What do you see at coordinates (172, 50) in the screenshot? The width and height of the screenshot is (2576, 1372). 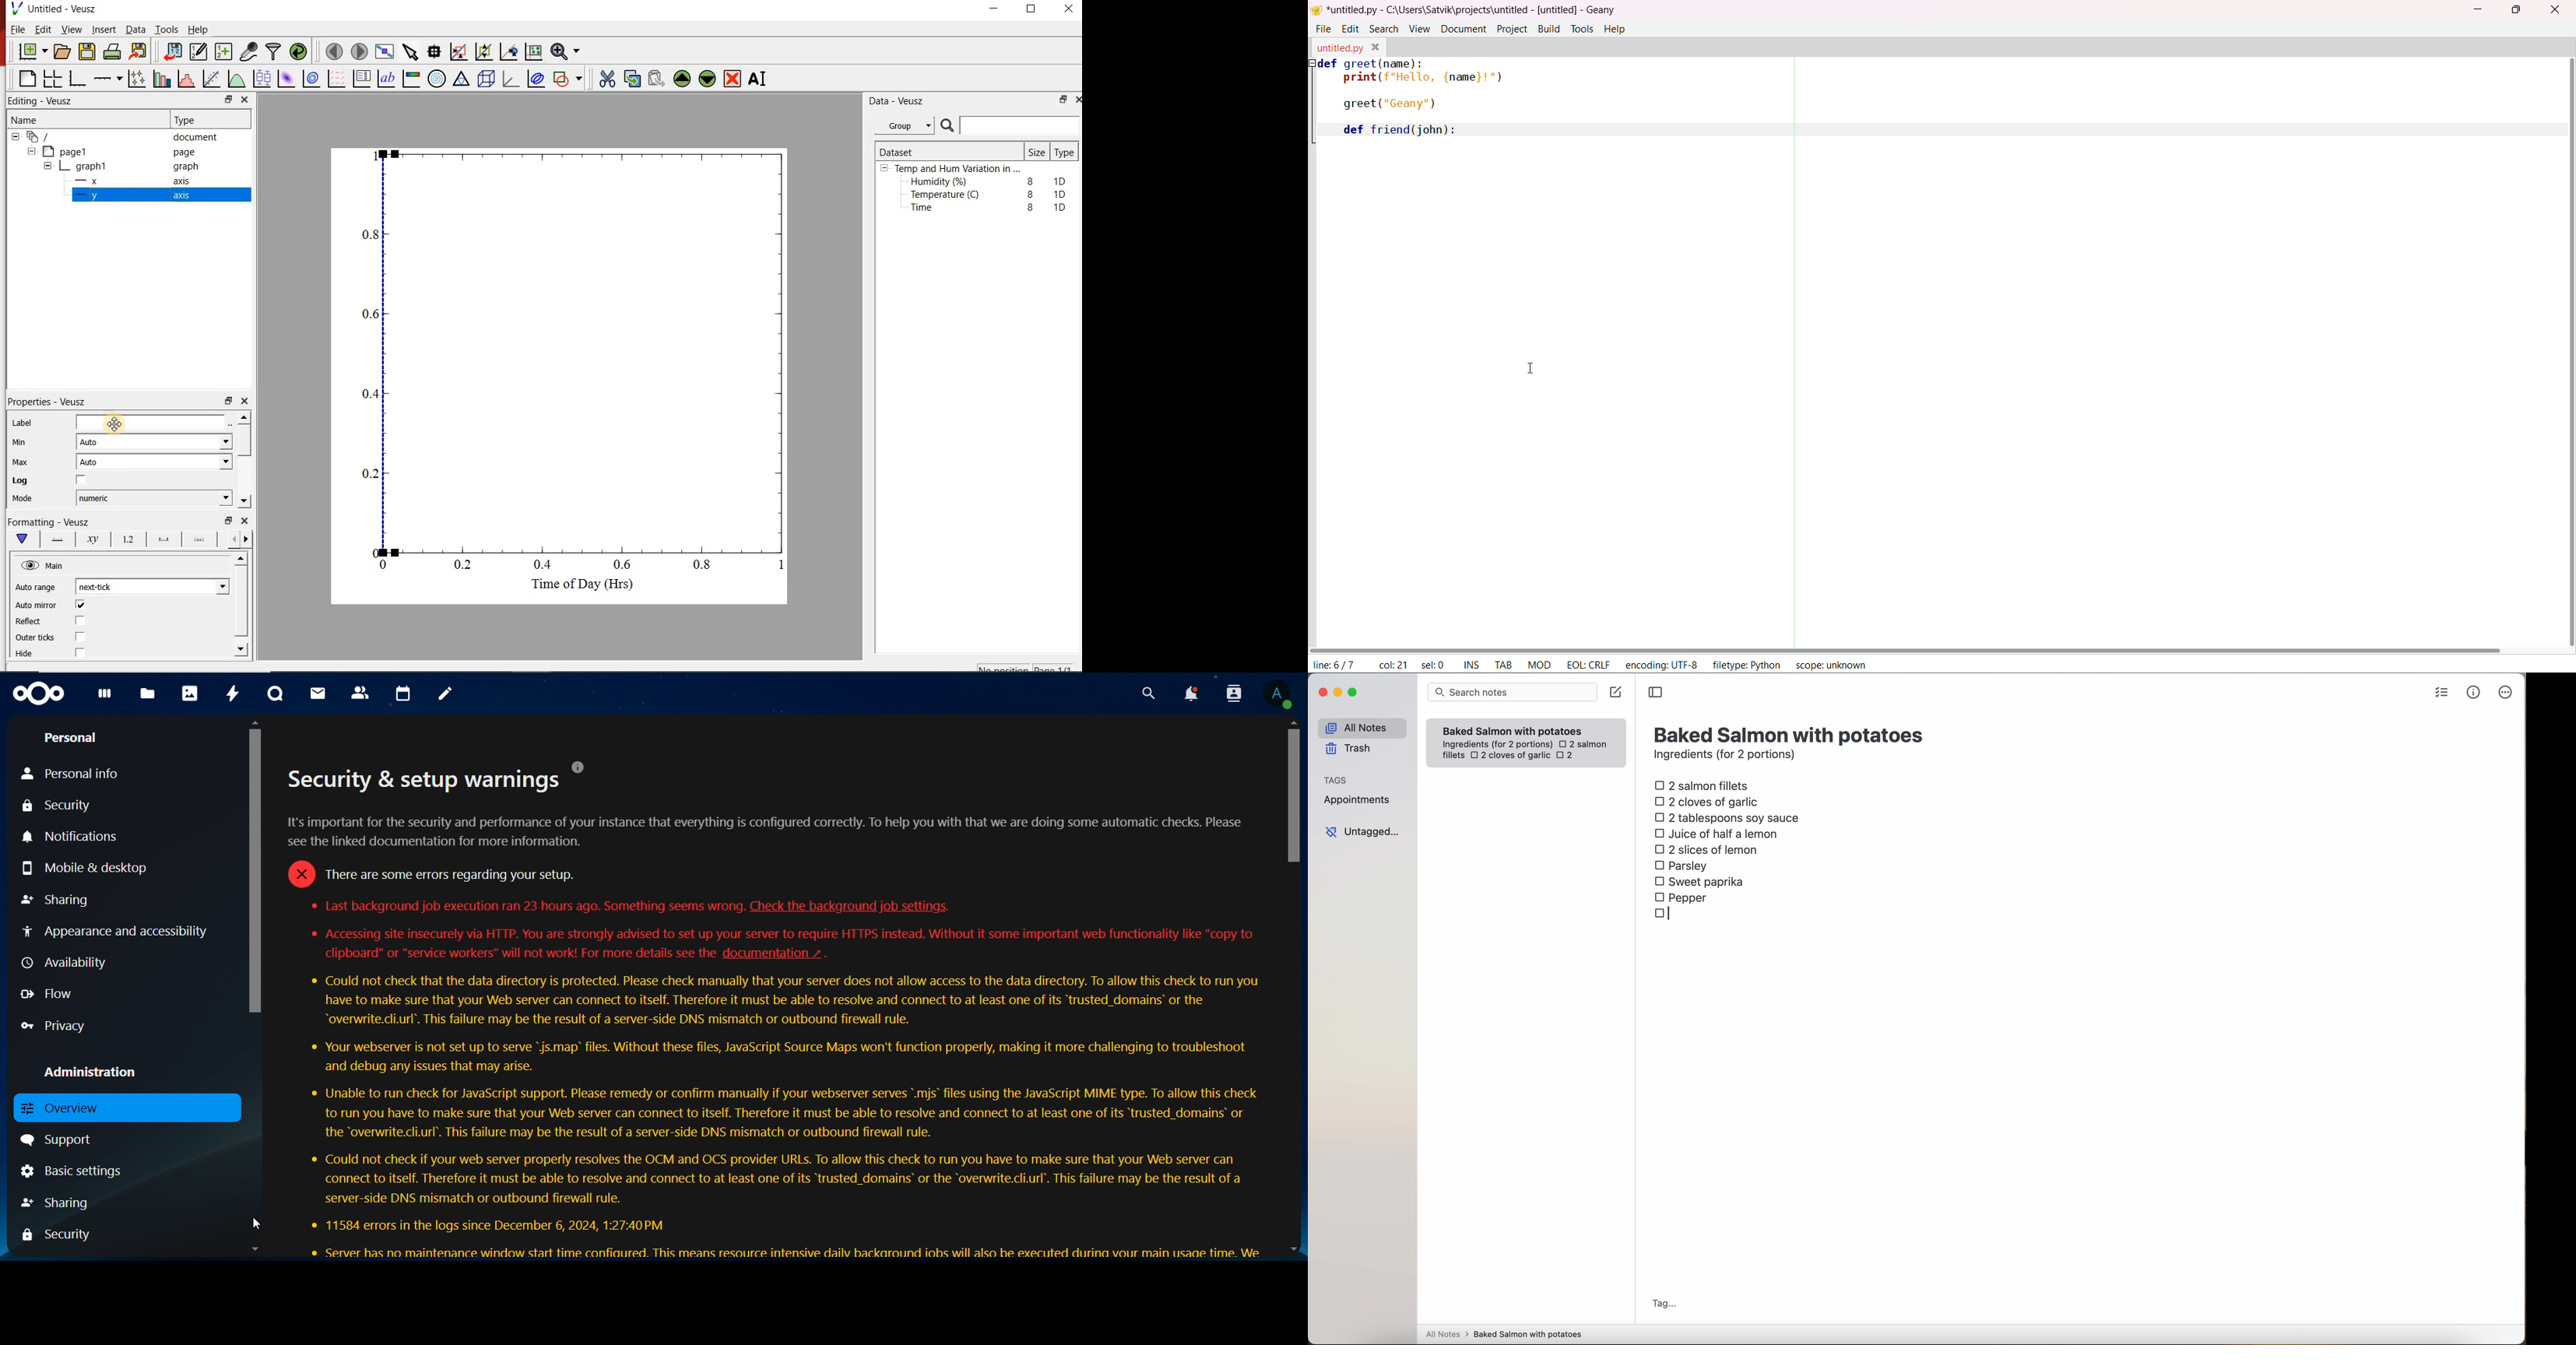 I see `import data into Veusz` at bounding box center [172, 50].